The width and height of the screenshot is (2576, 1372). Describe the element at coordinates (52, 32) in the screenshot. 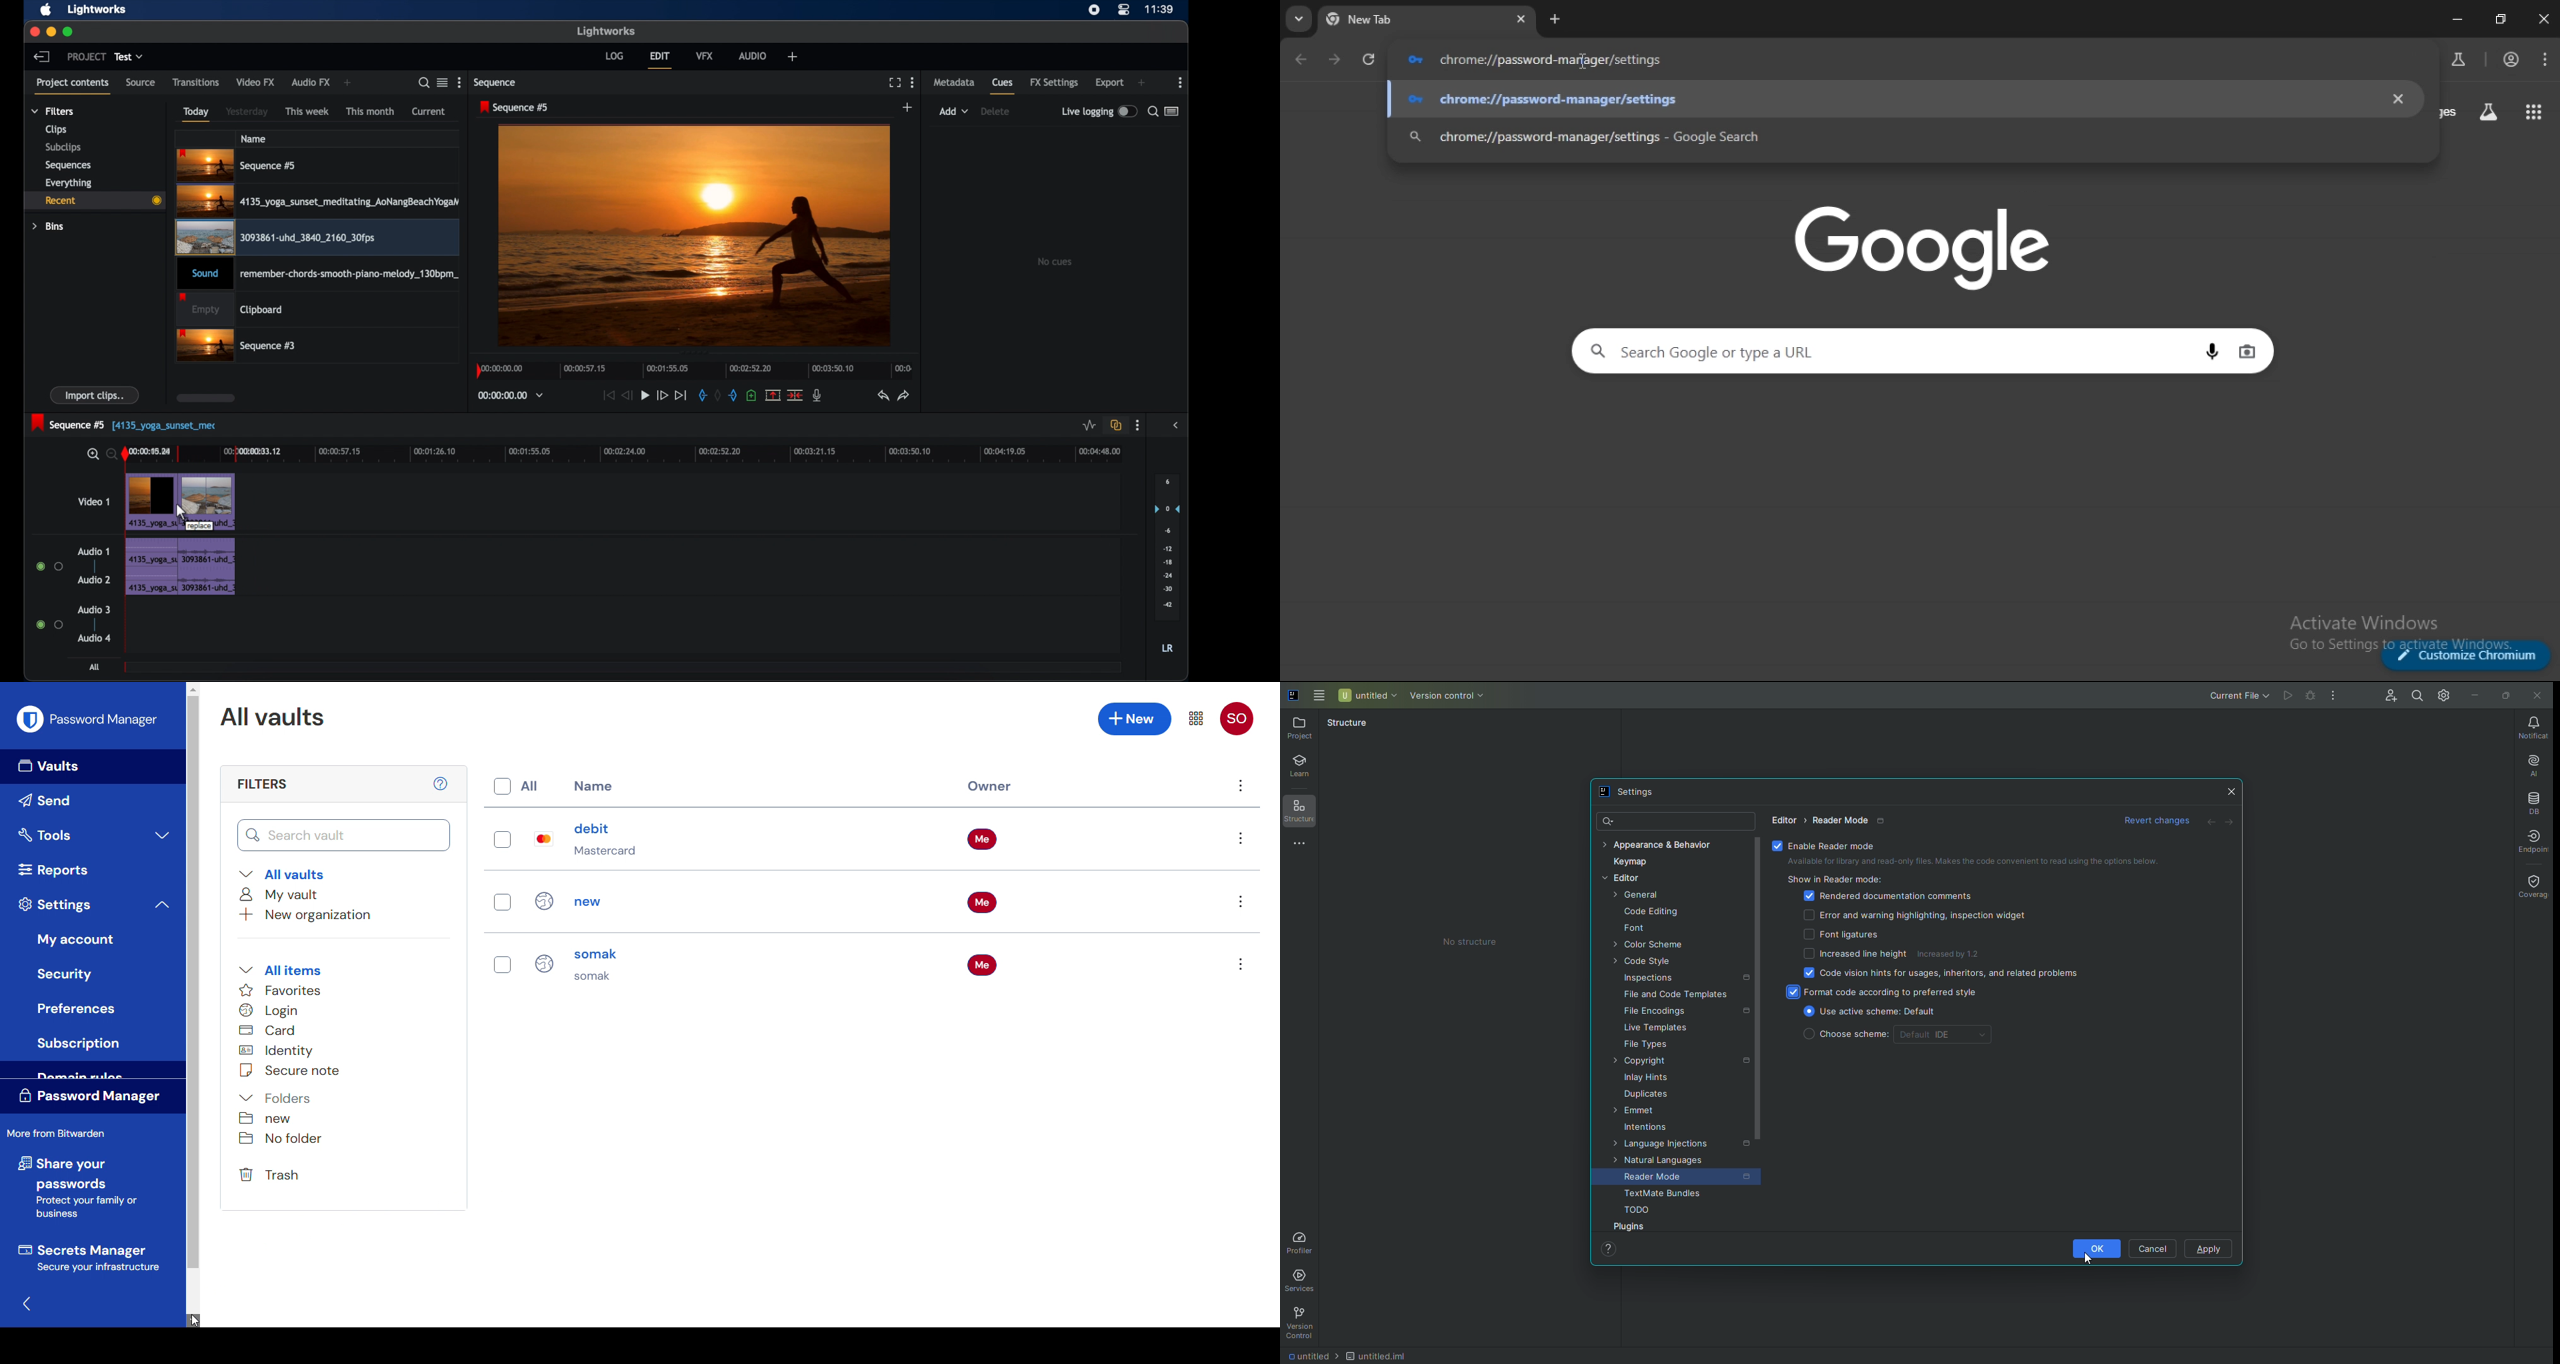

I see `minimize` at that location.